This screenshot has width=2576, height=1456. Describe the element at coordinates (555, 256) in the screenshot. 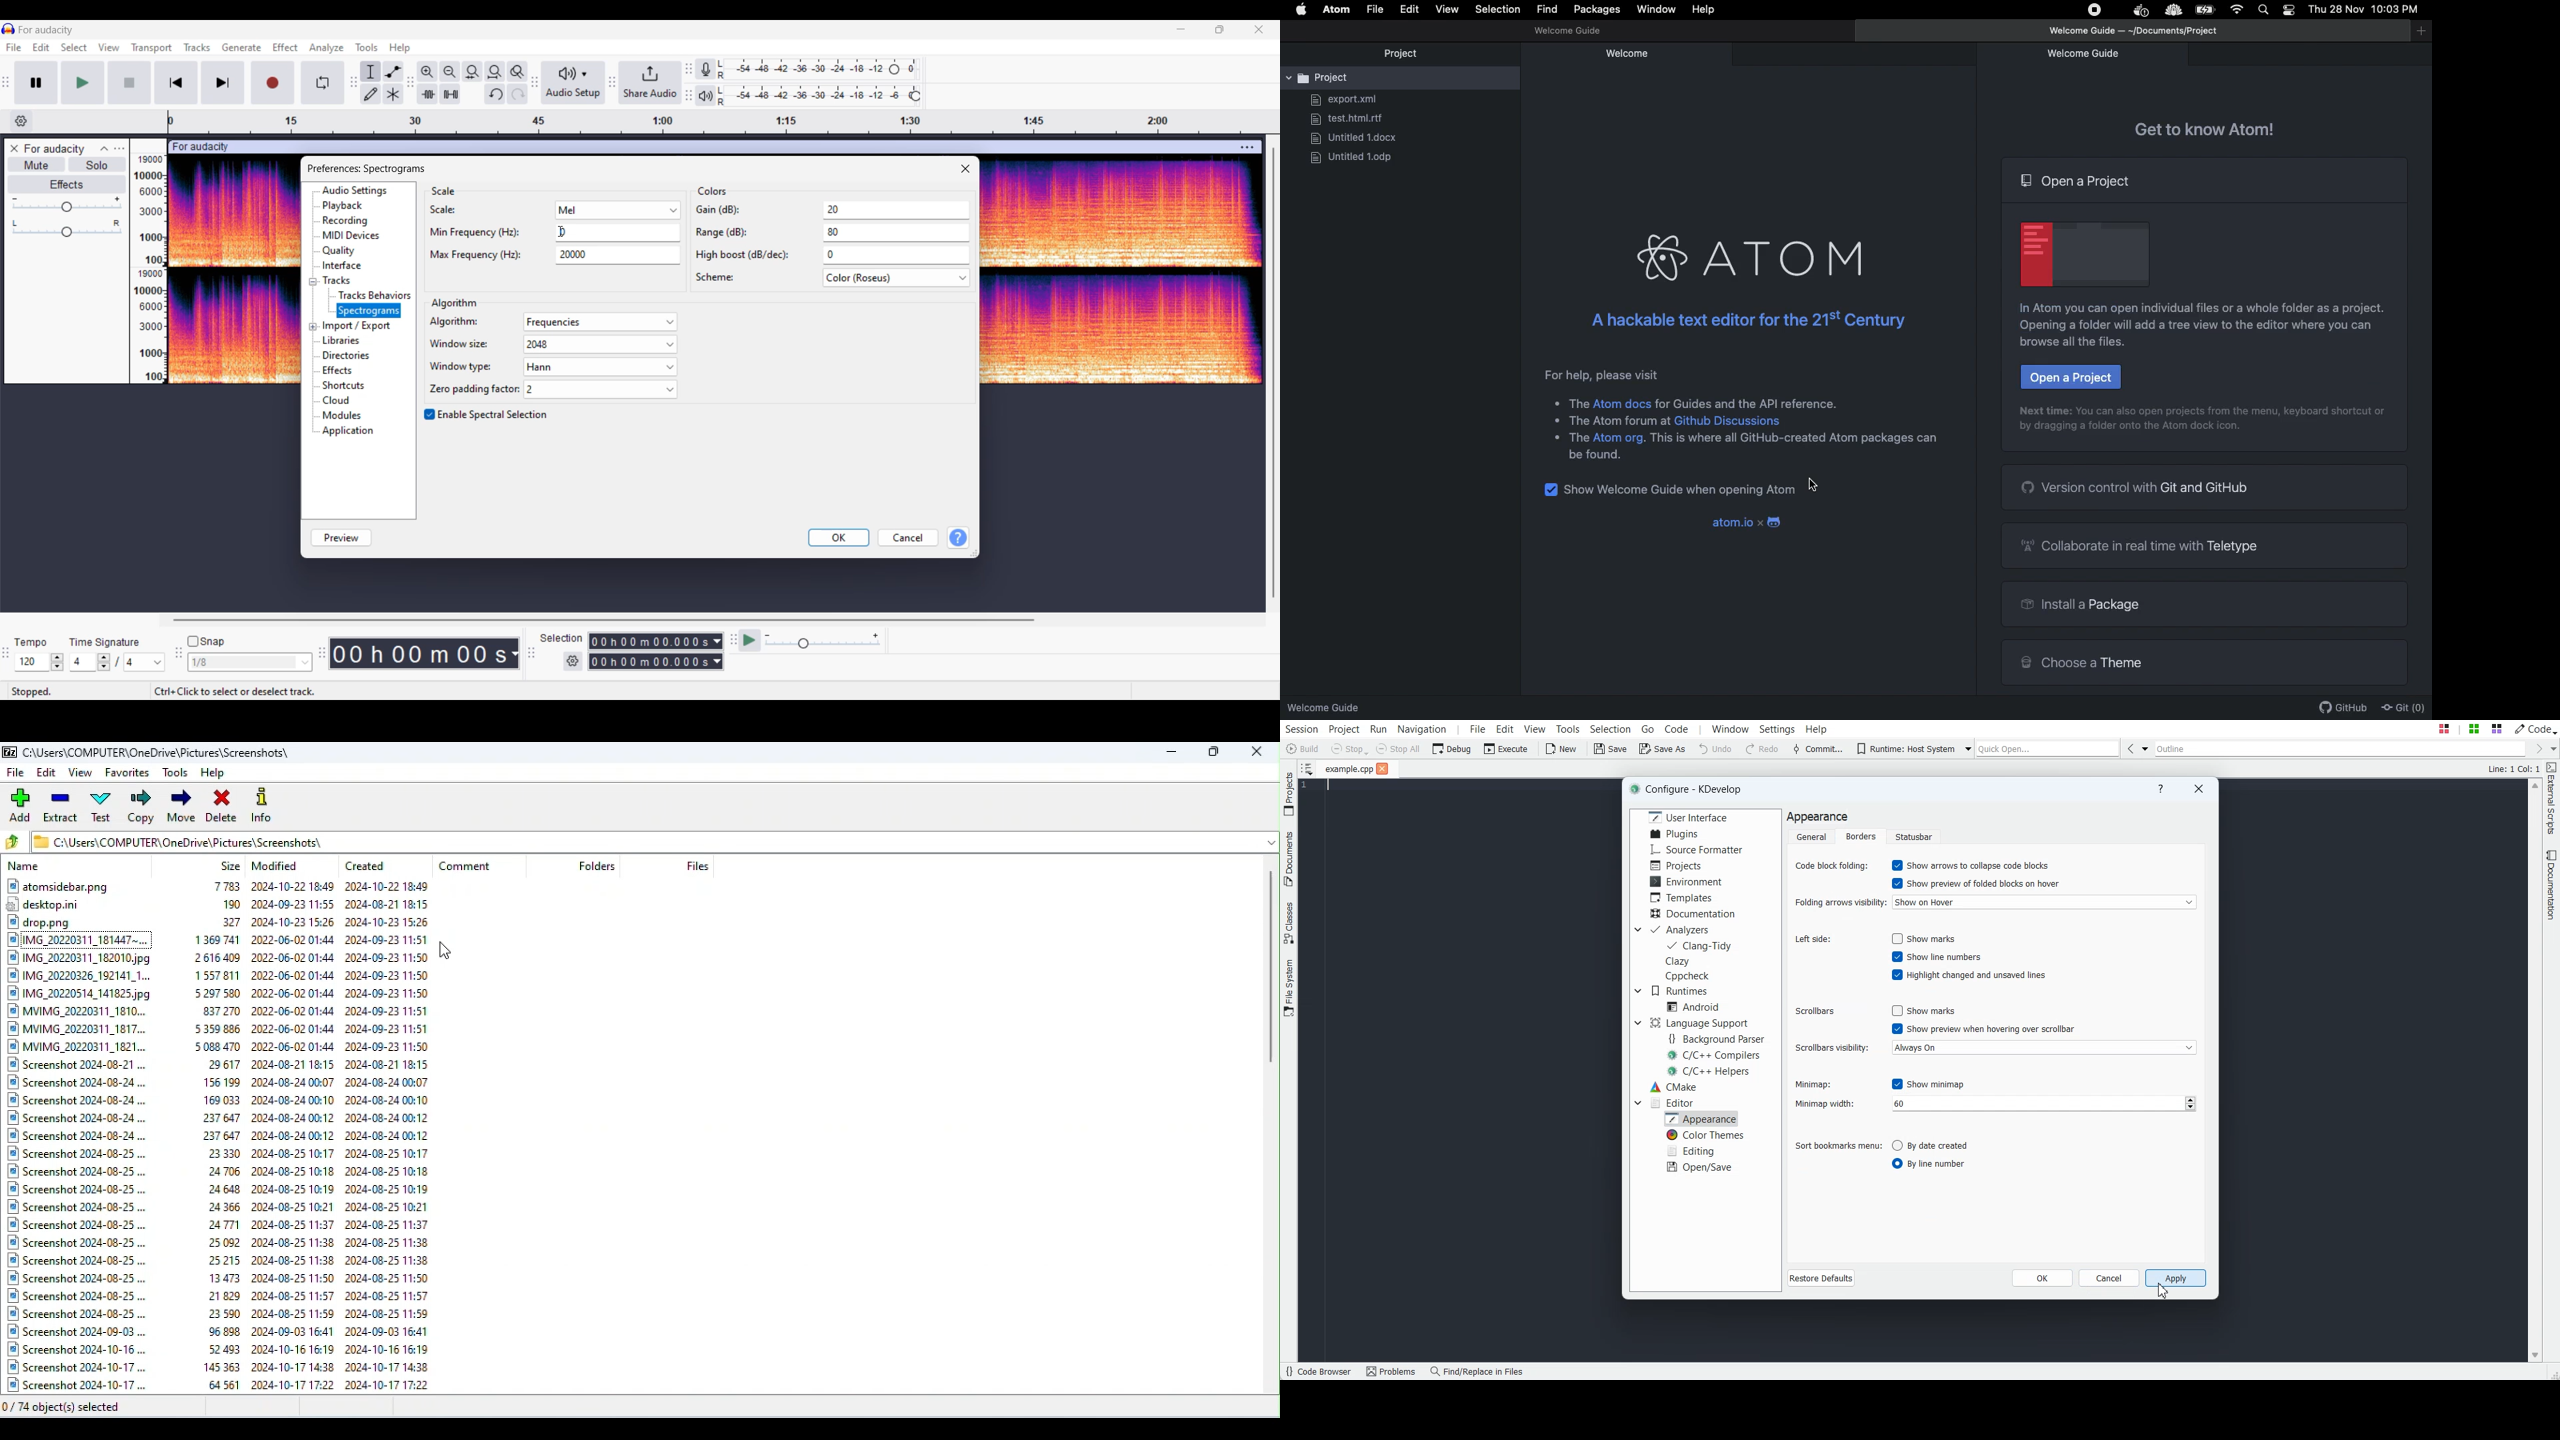

I see `max frequency` at that location.